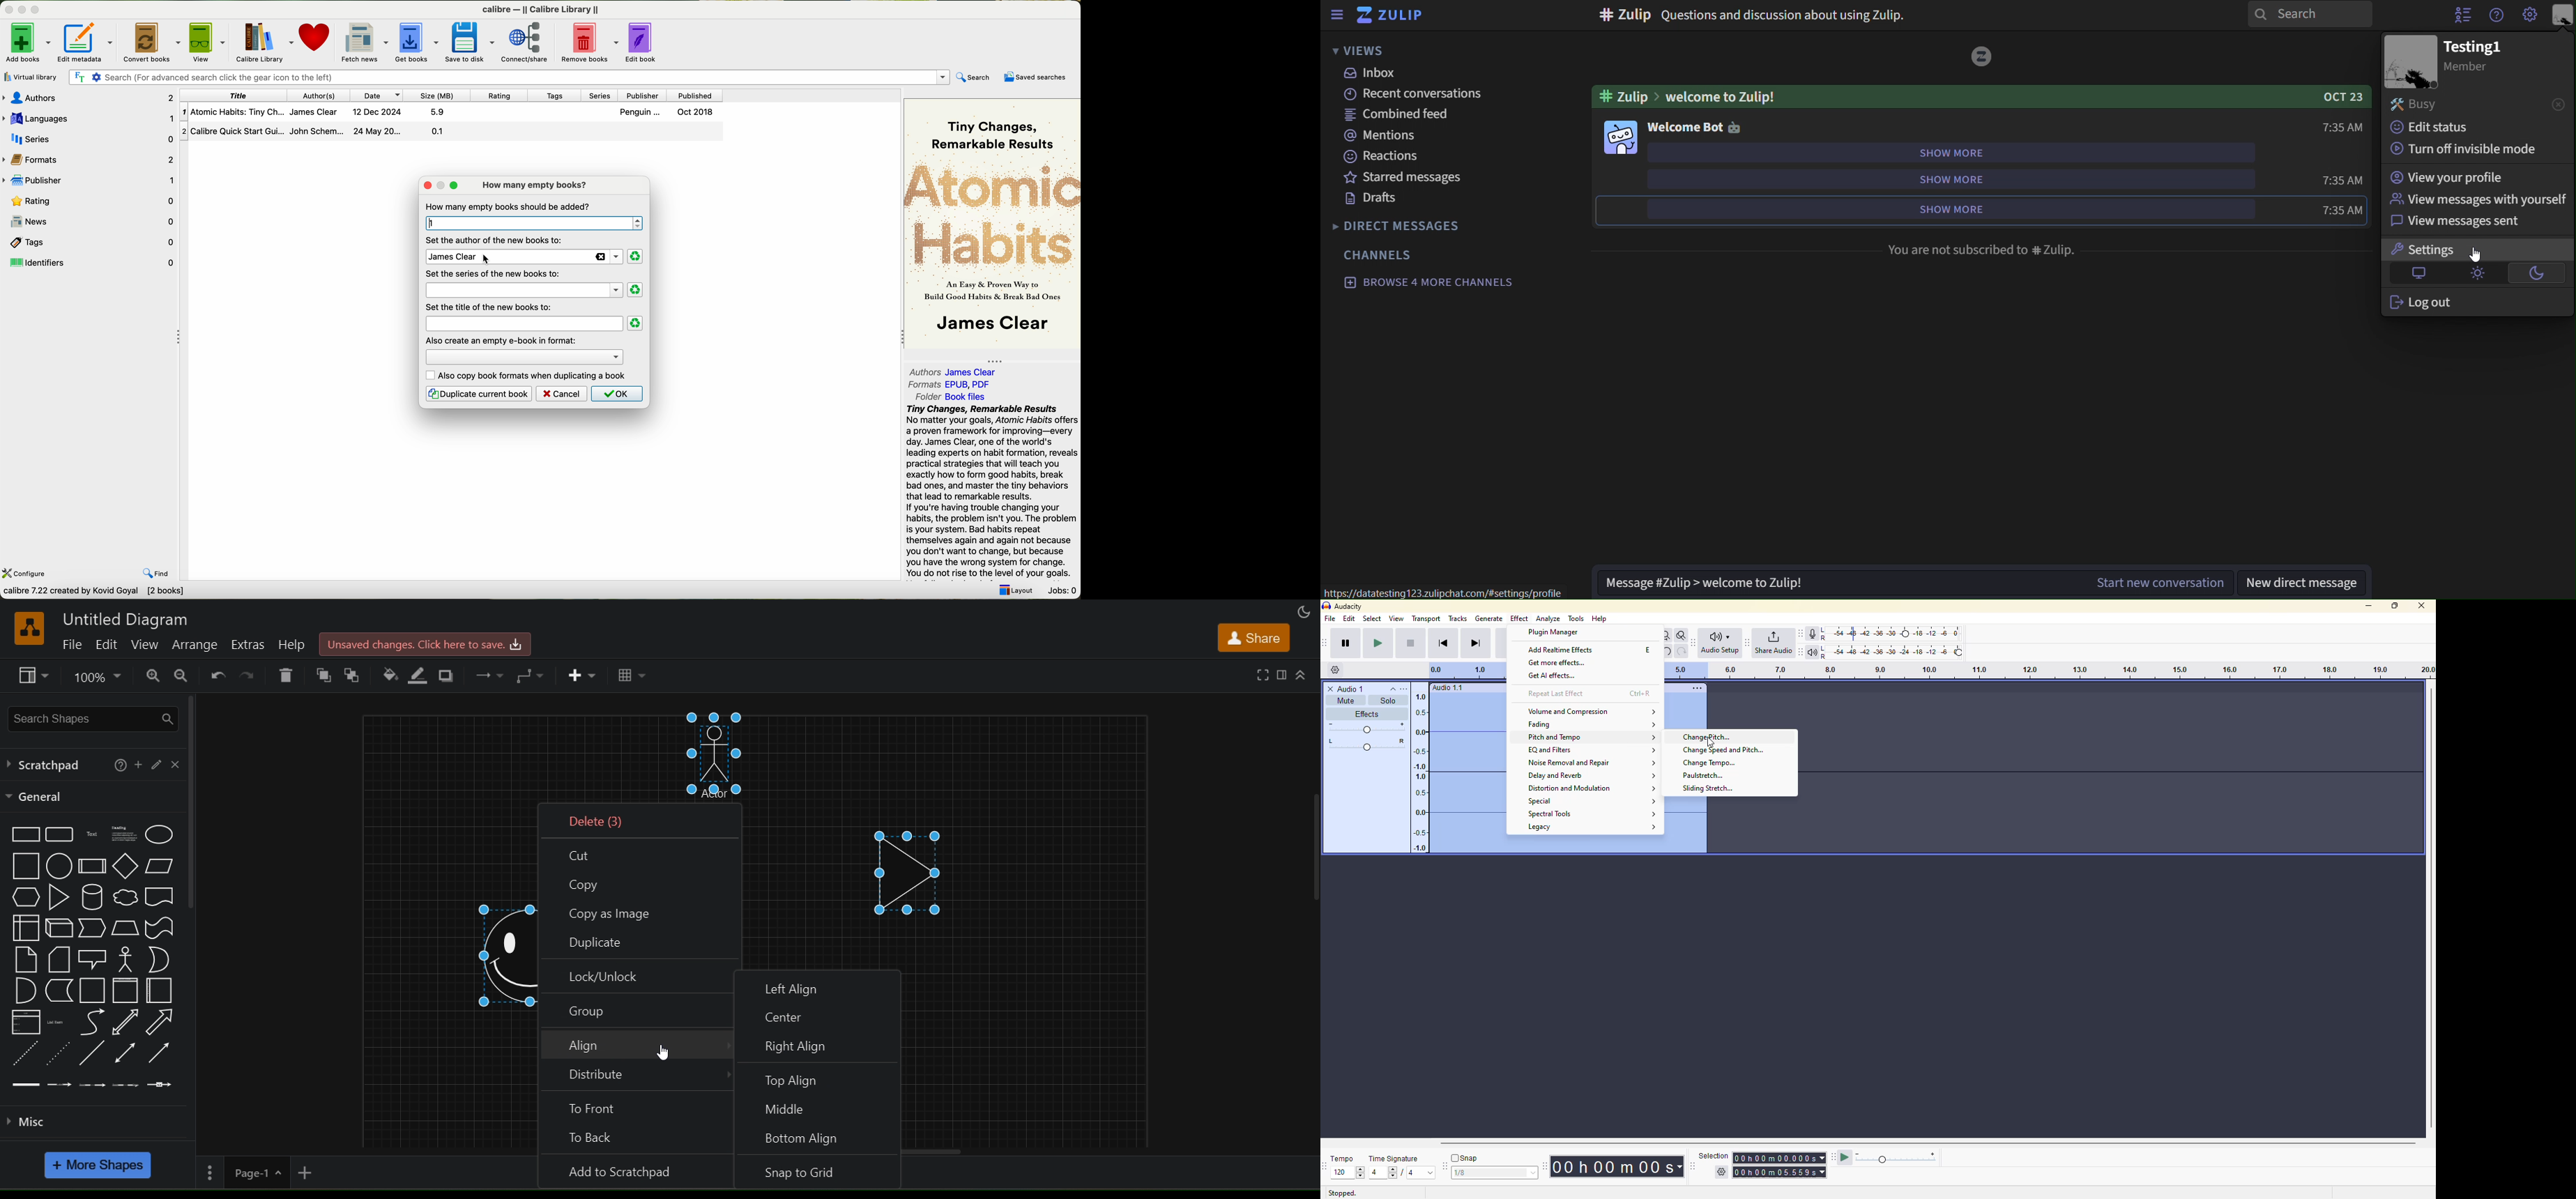 Image resolution: width=2576 pixels, height=1204 pixels. I want to click on collapse, so click(1392, 688).